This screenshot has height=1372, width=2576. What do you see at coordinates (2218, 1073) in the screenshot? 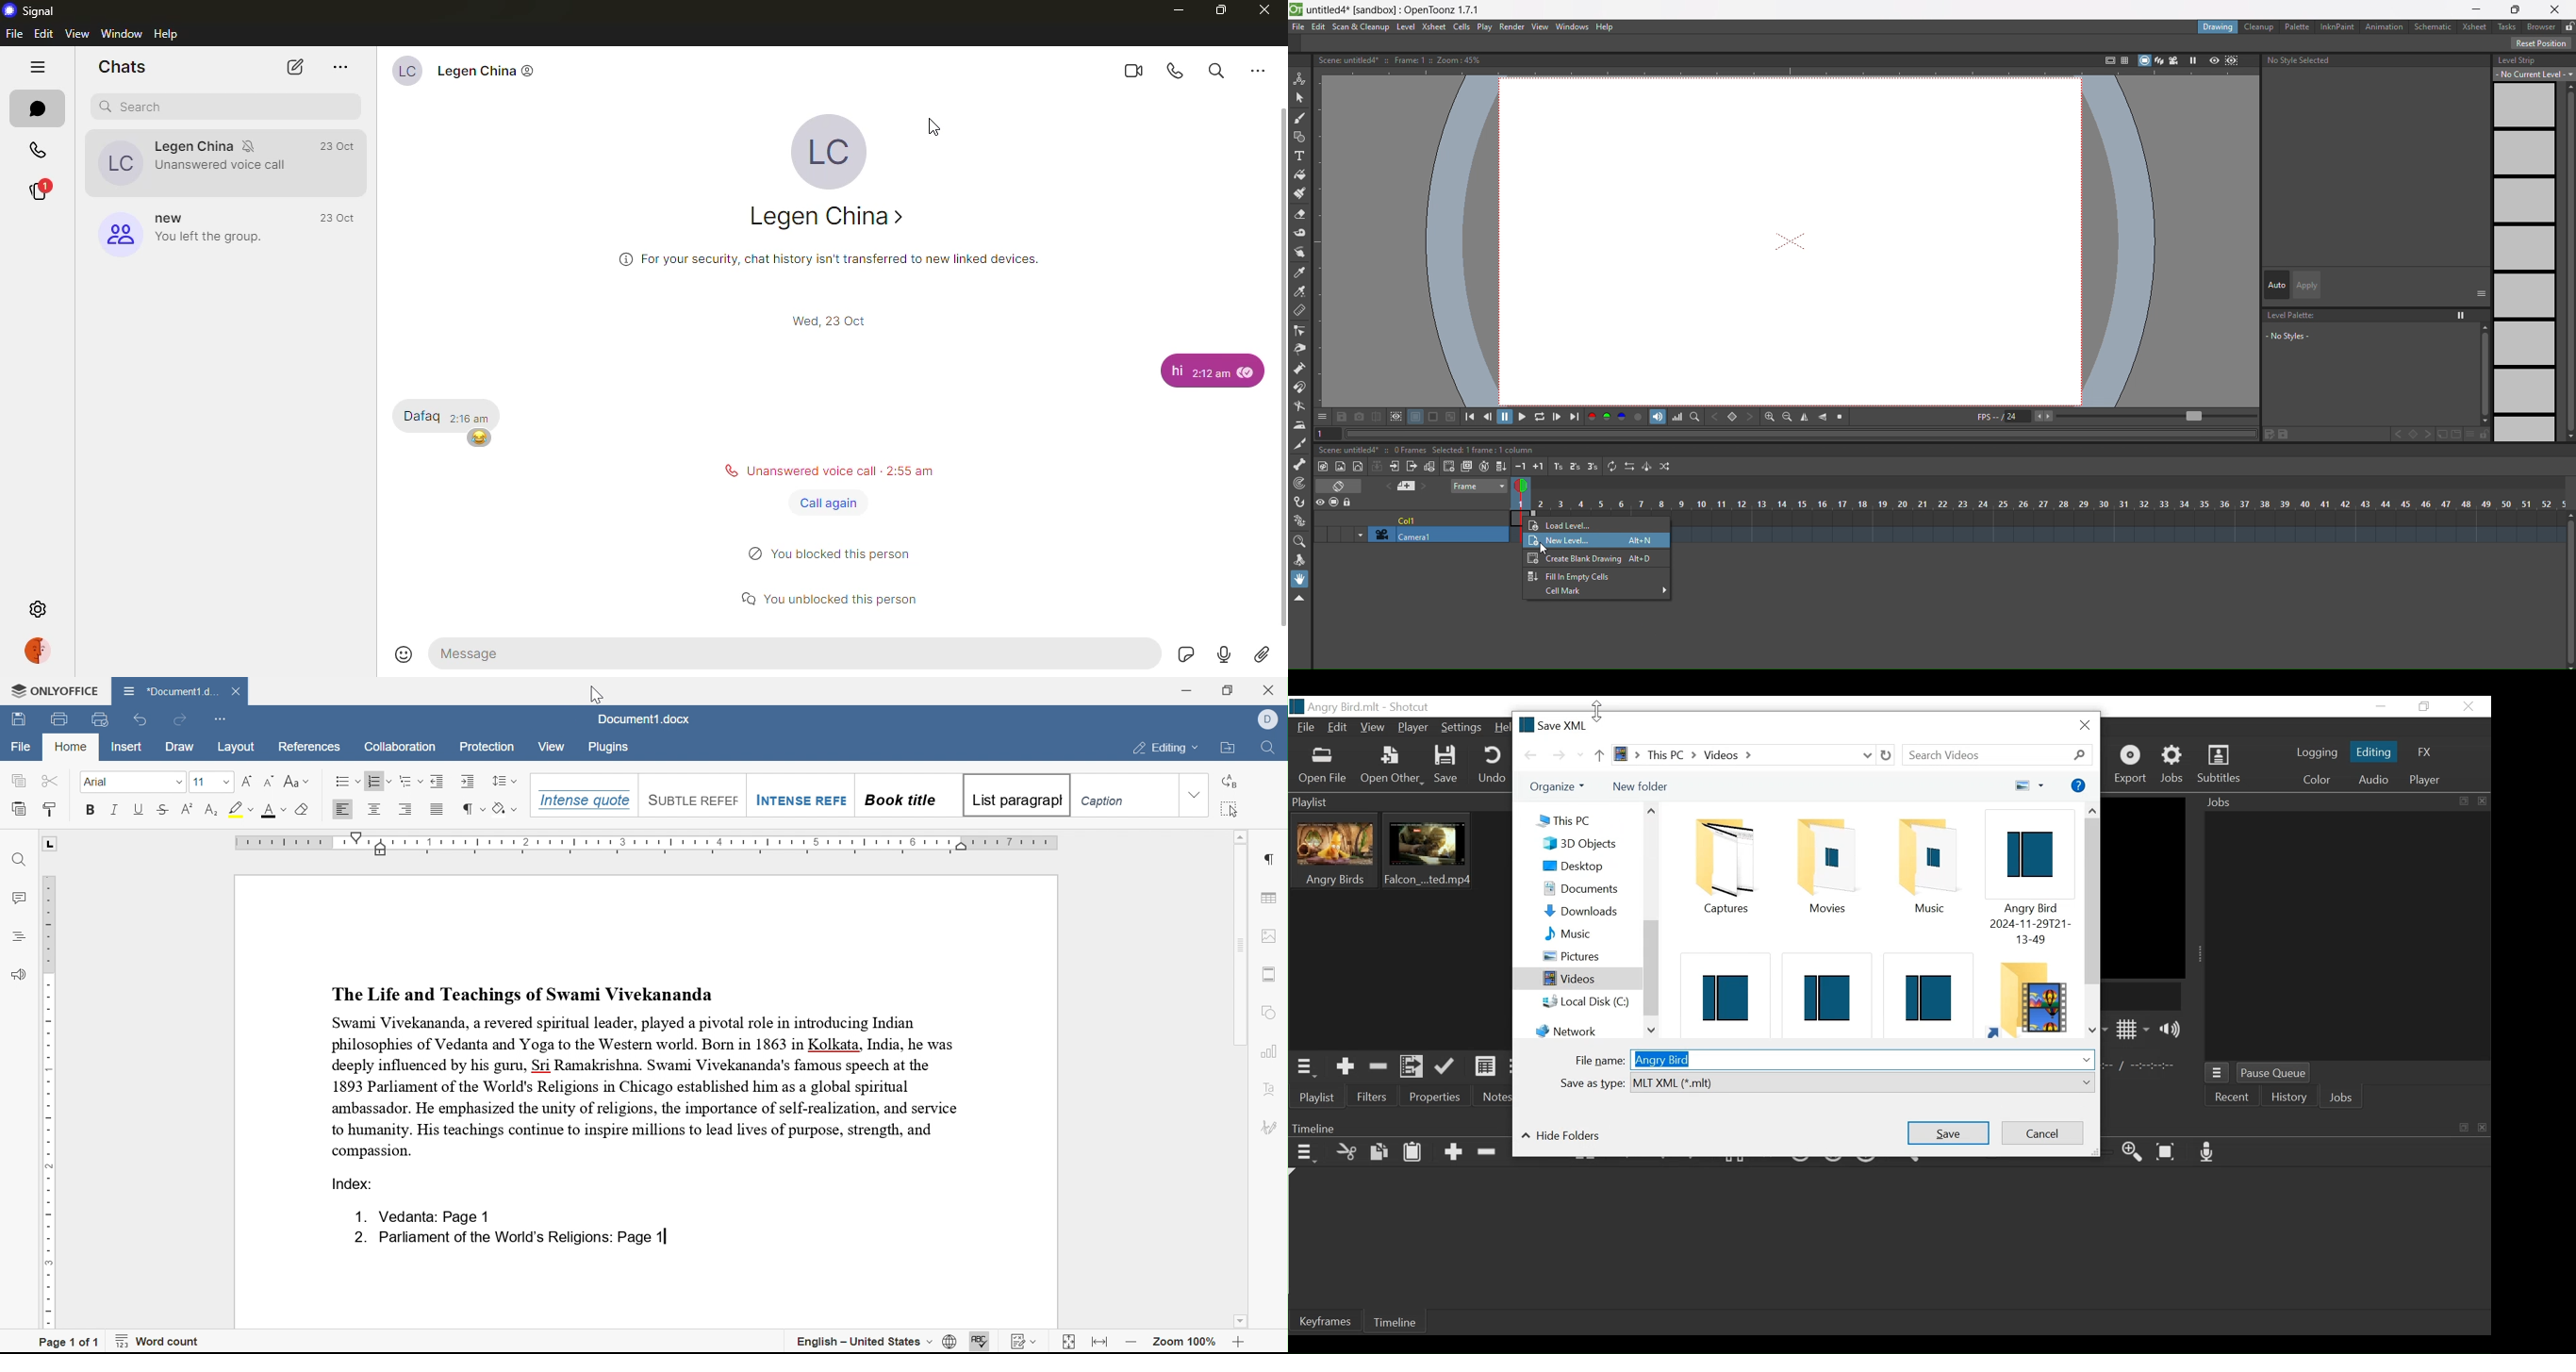
I see `Jobs menu` at bounding box center [2218, 1073].